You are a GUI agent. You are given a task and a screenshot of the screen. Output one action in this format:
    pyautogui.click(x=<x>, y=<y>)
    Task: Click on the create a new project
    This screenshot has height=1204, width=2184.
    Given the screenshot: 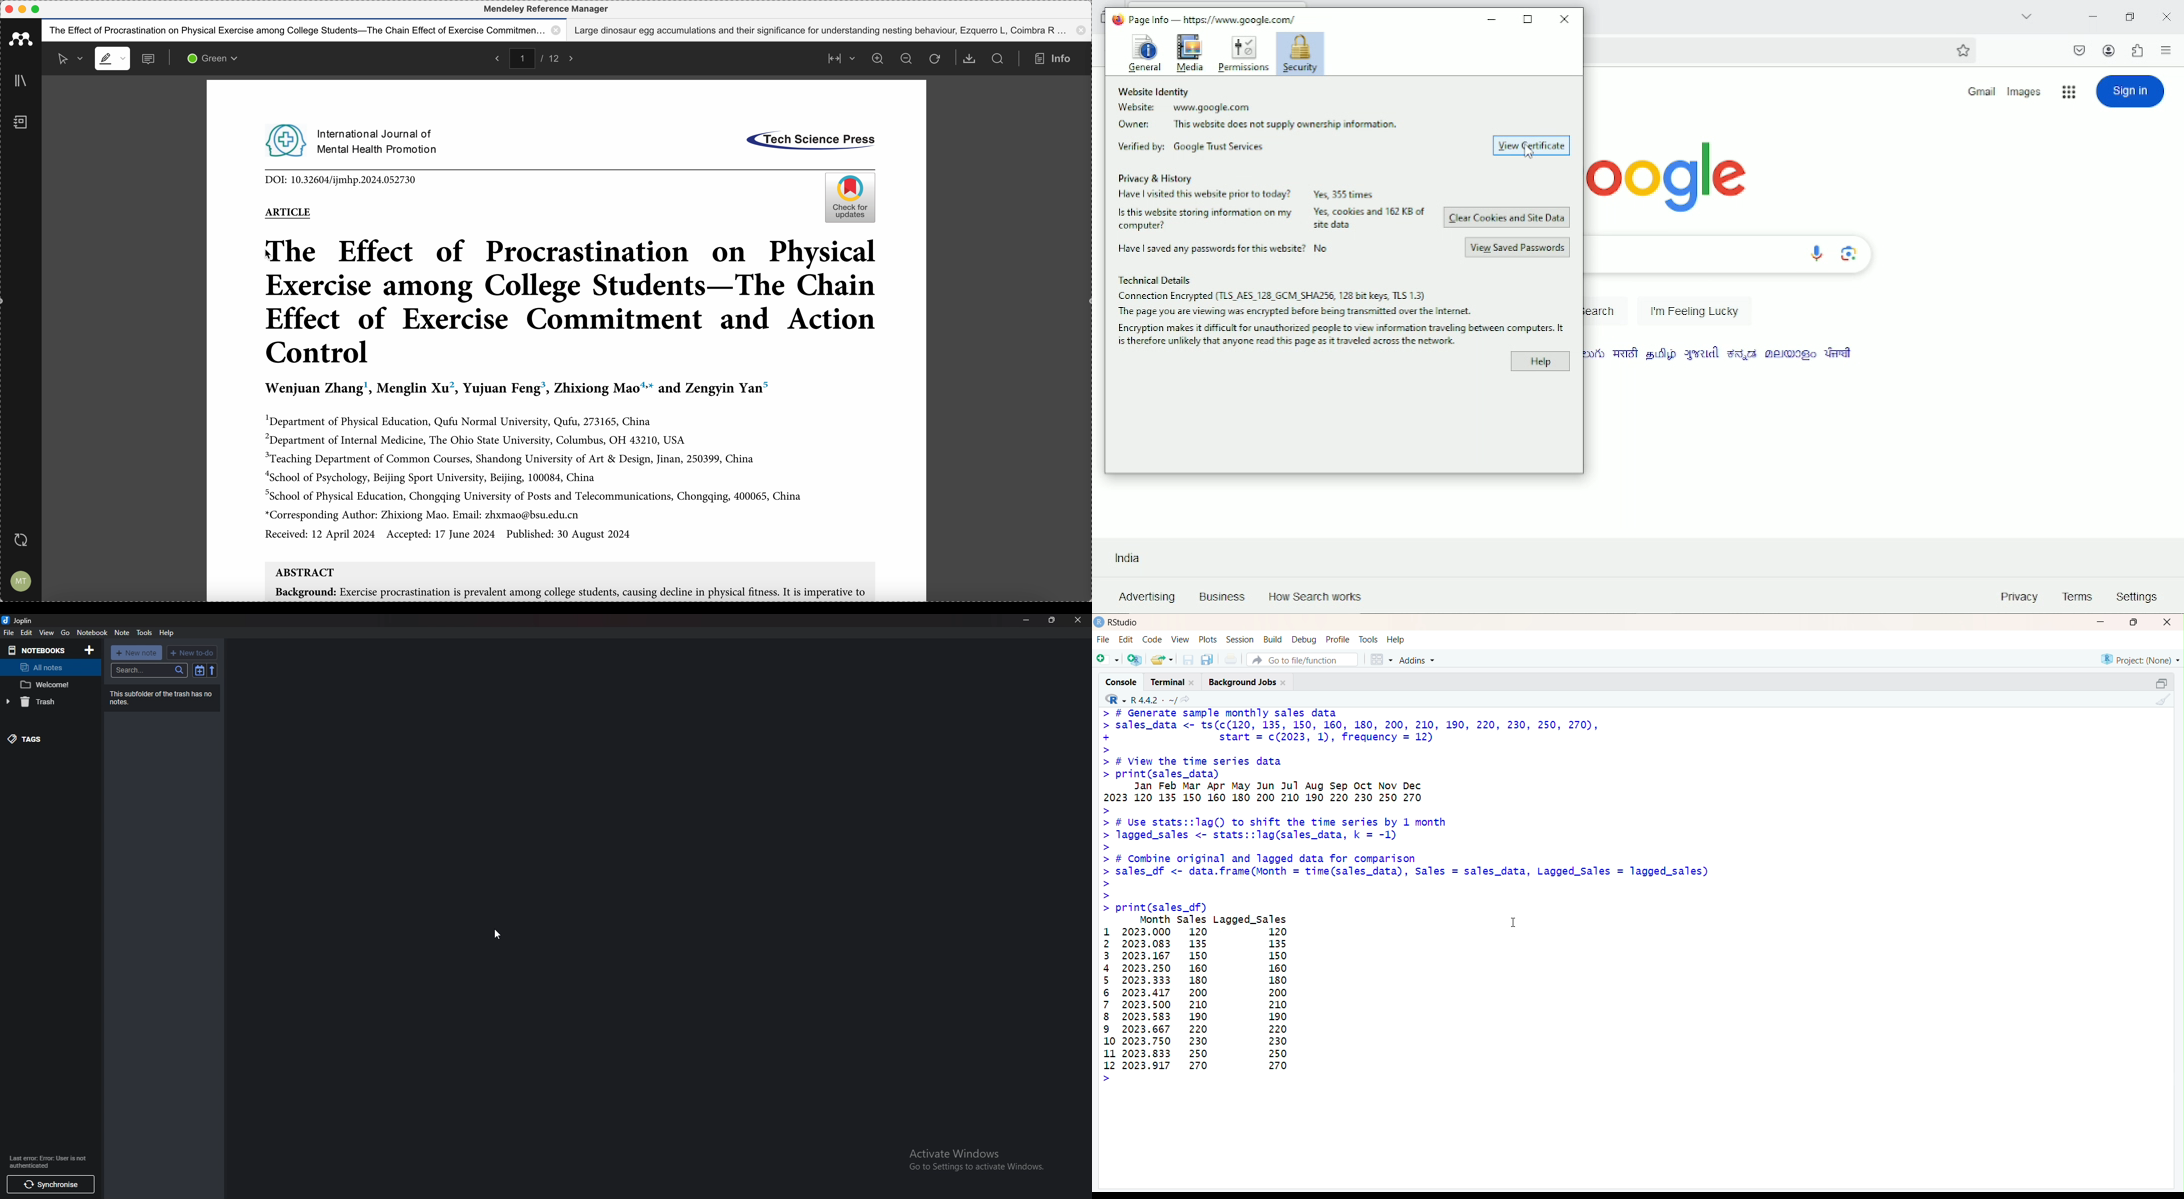 What is the action you would take?
    pyautogui.click(x=1136, y=660)
    